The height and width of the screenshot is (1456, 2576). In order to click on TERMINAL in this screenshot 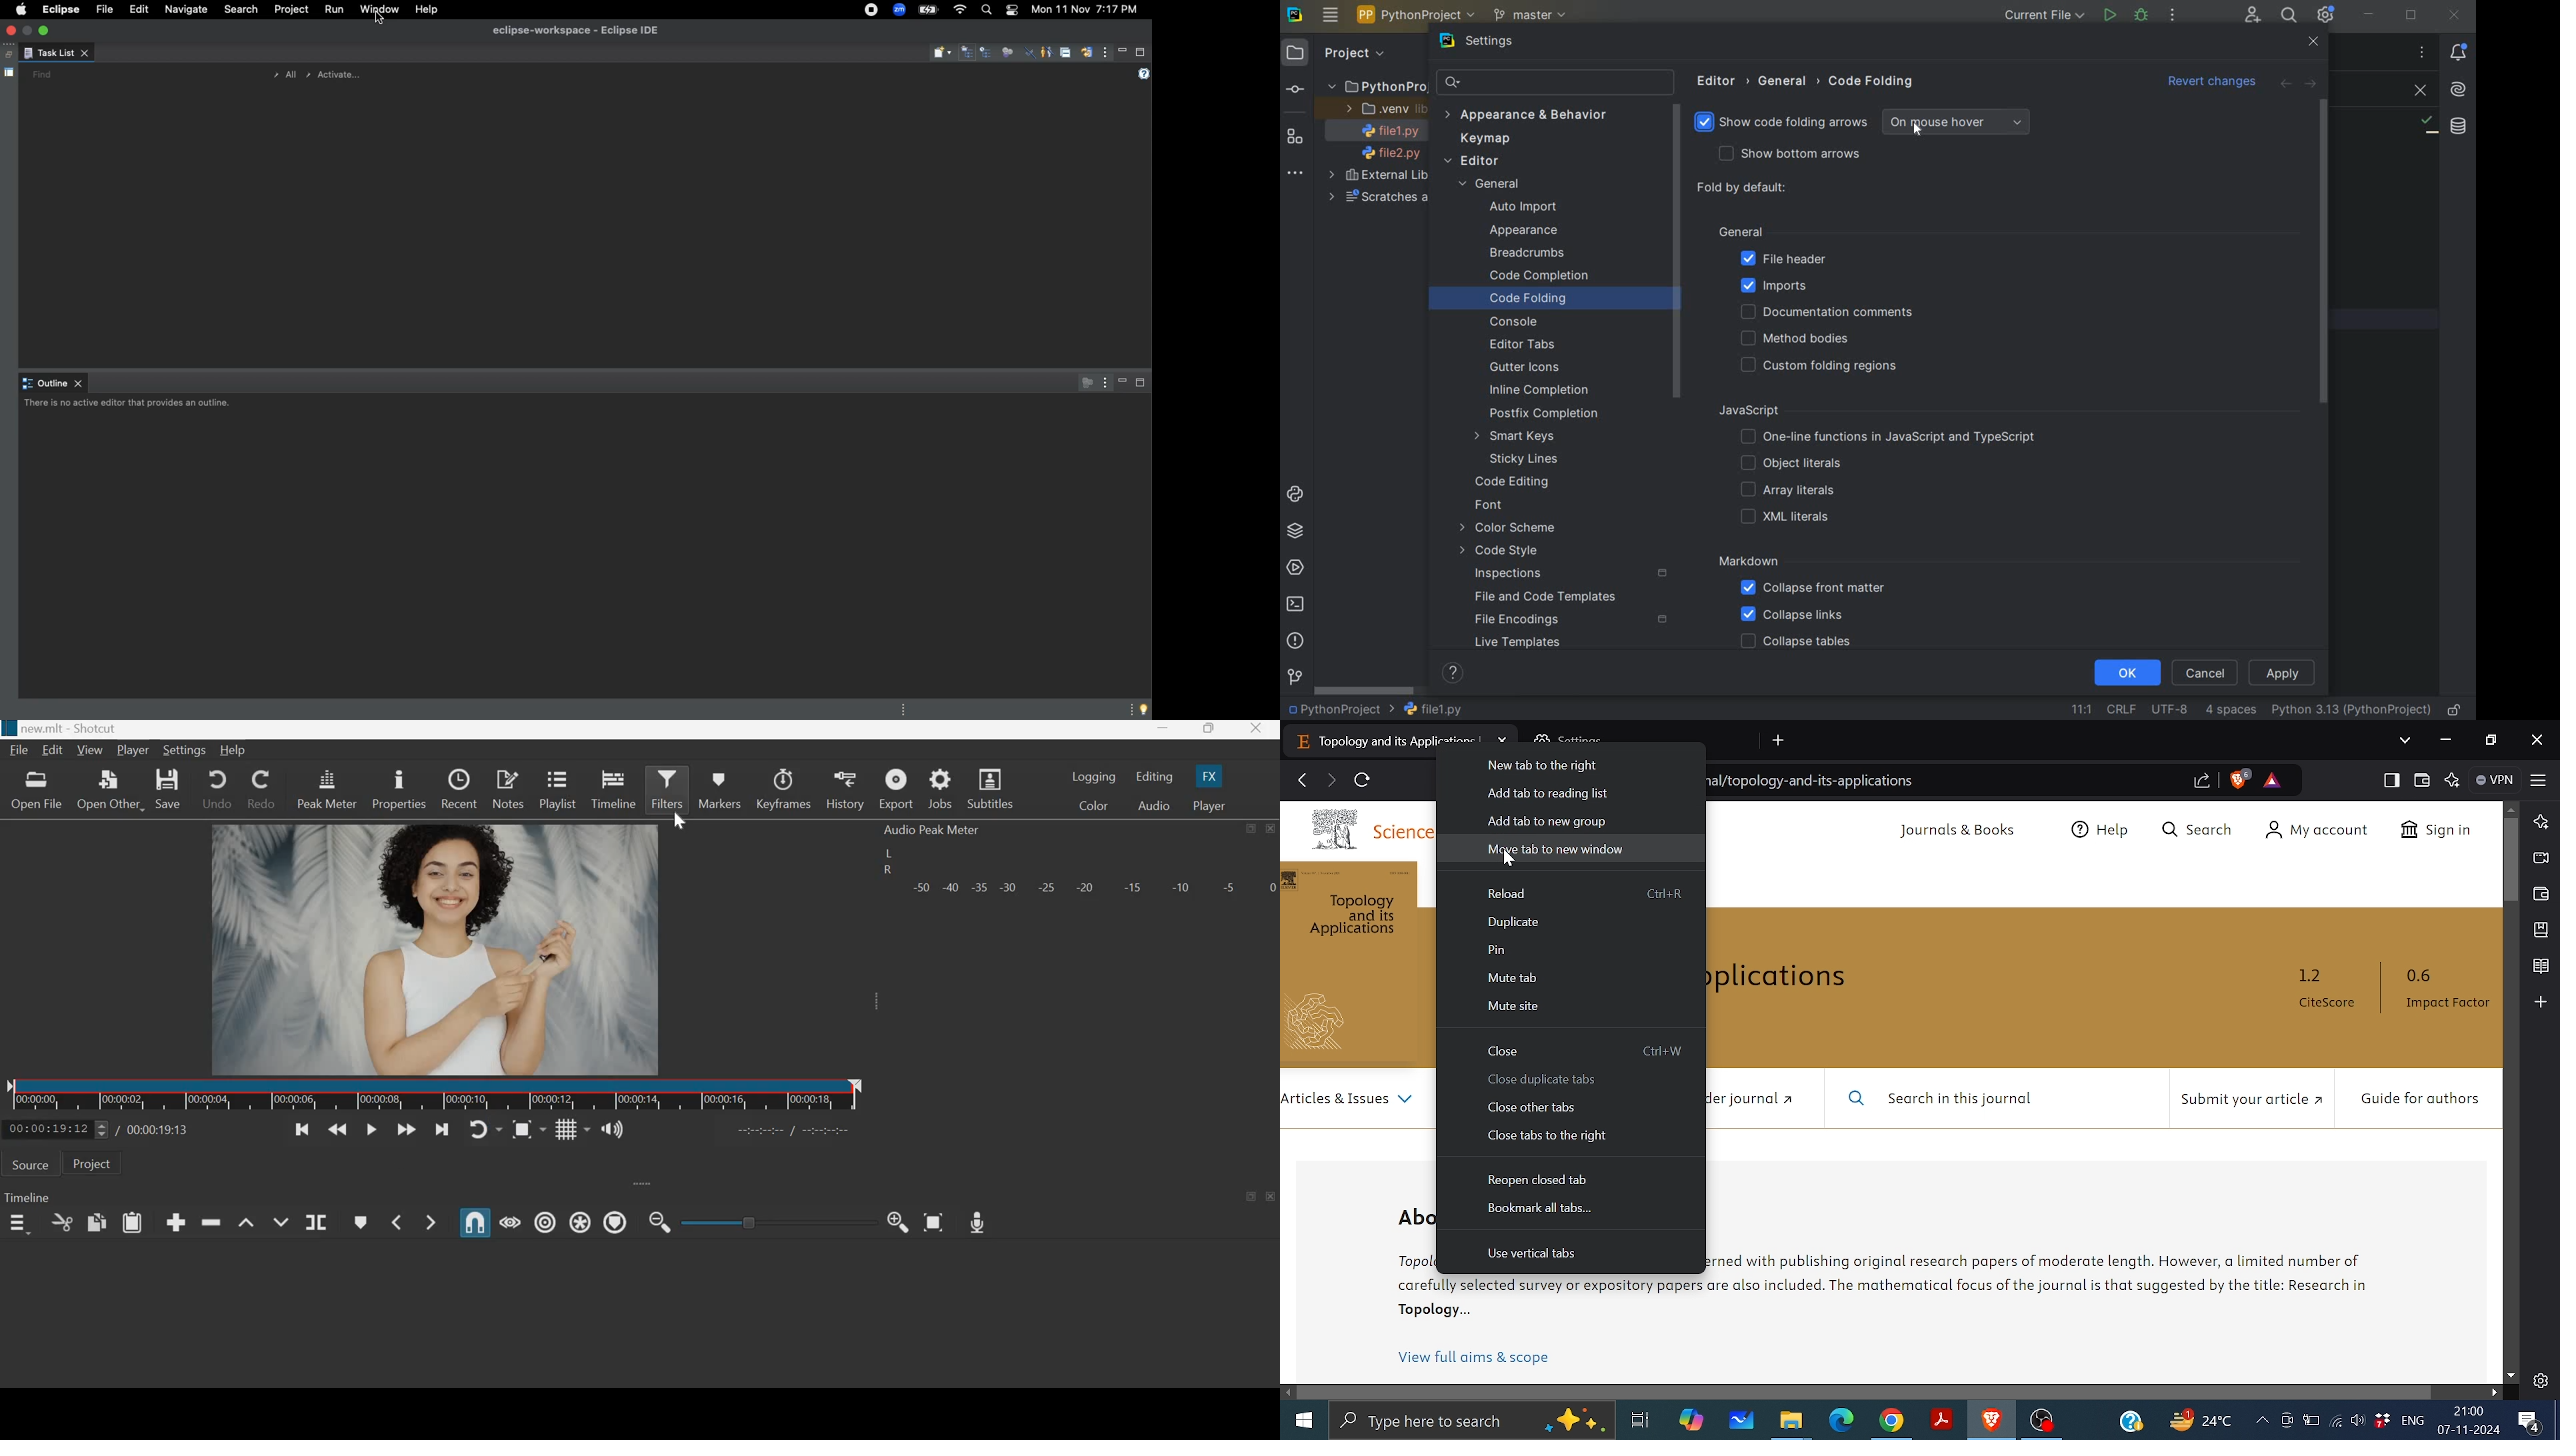, I will do `click(1299, 601)`.